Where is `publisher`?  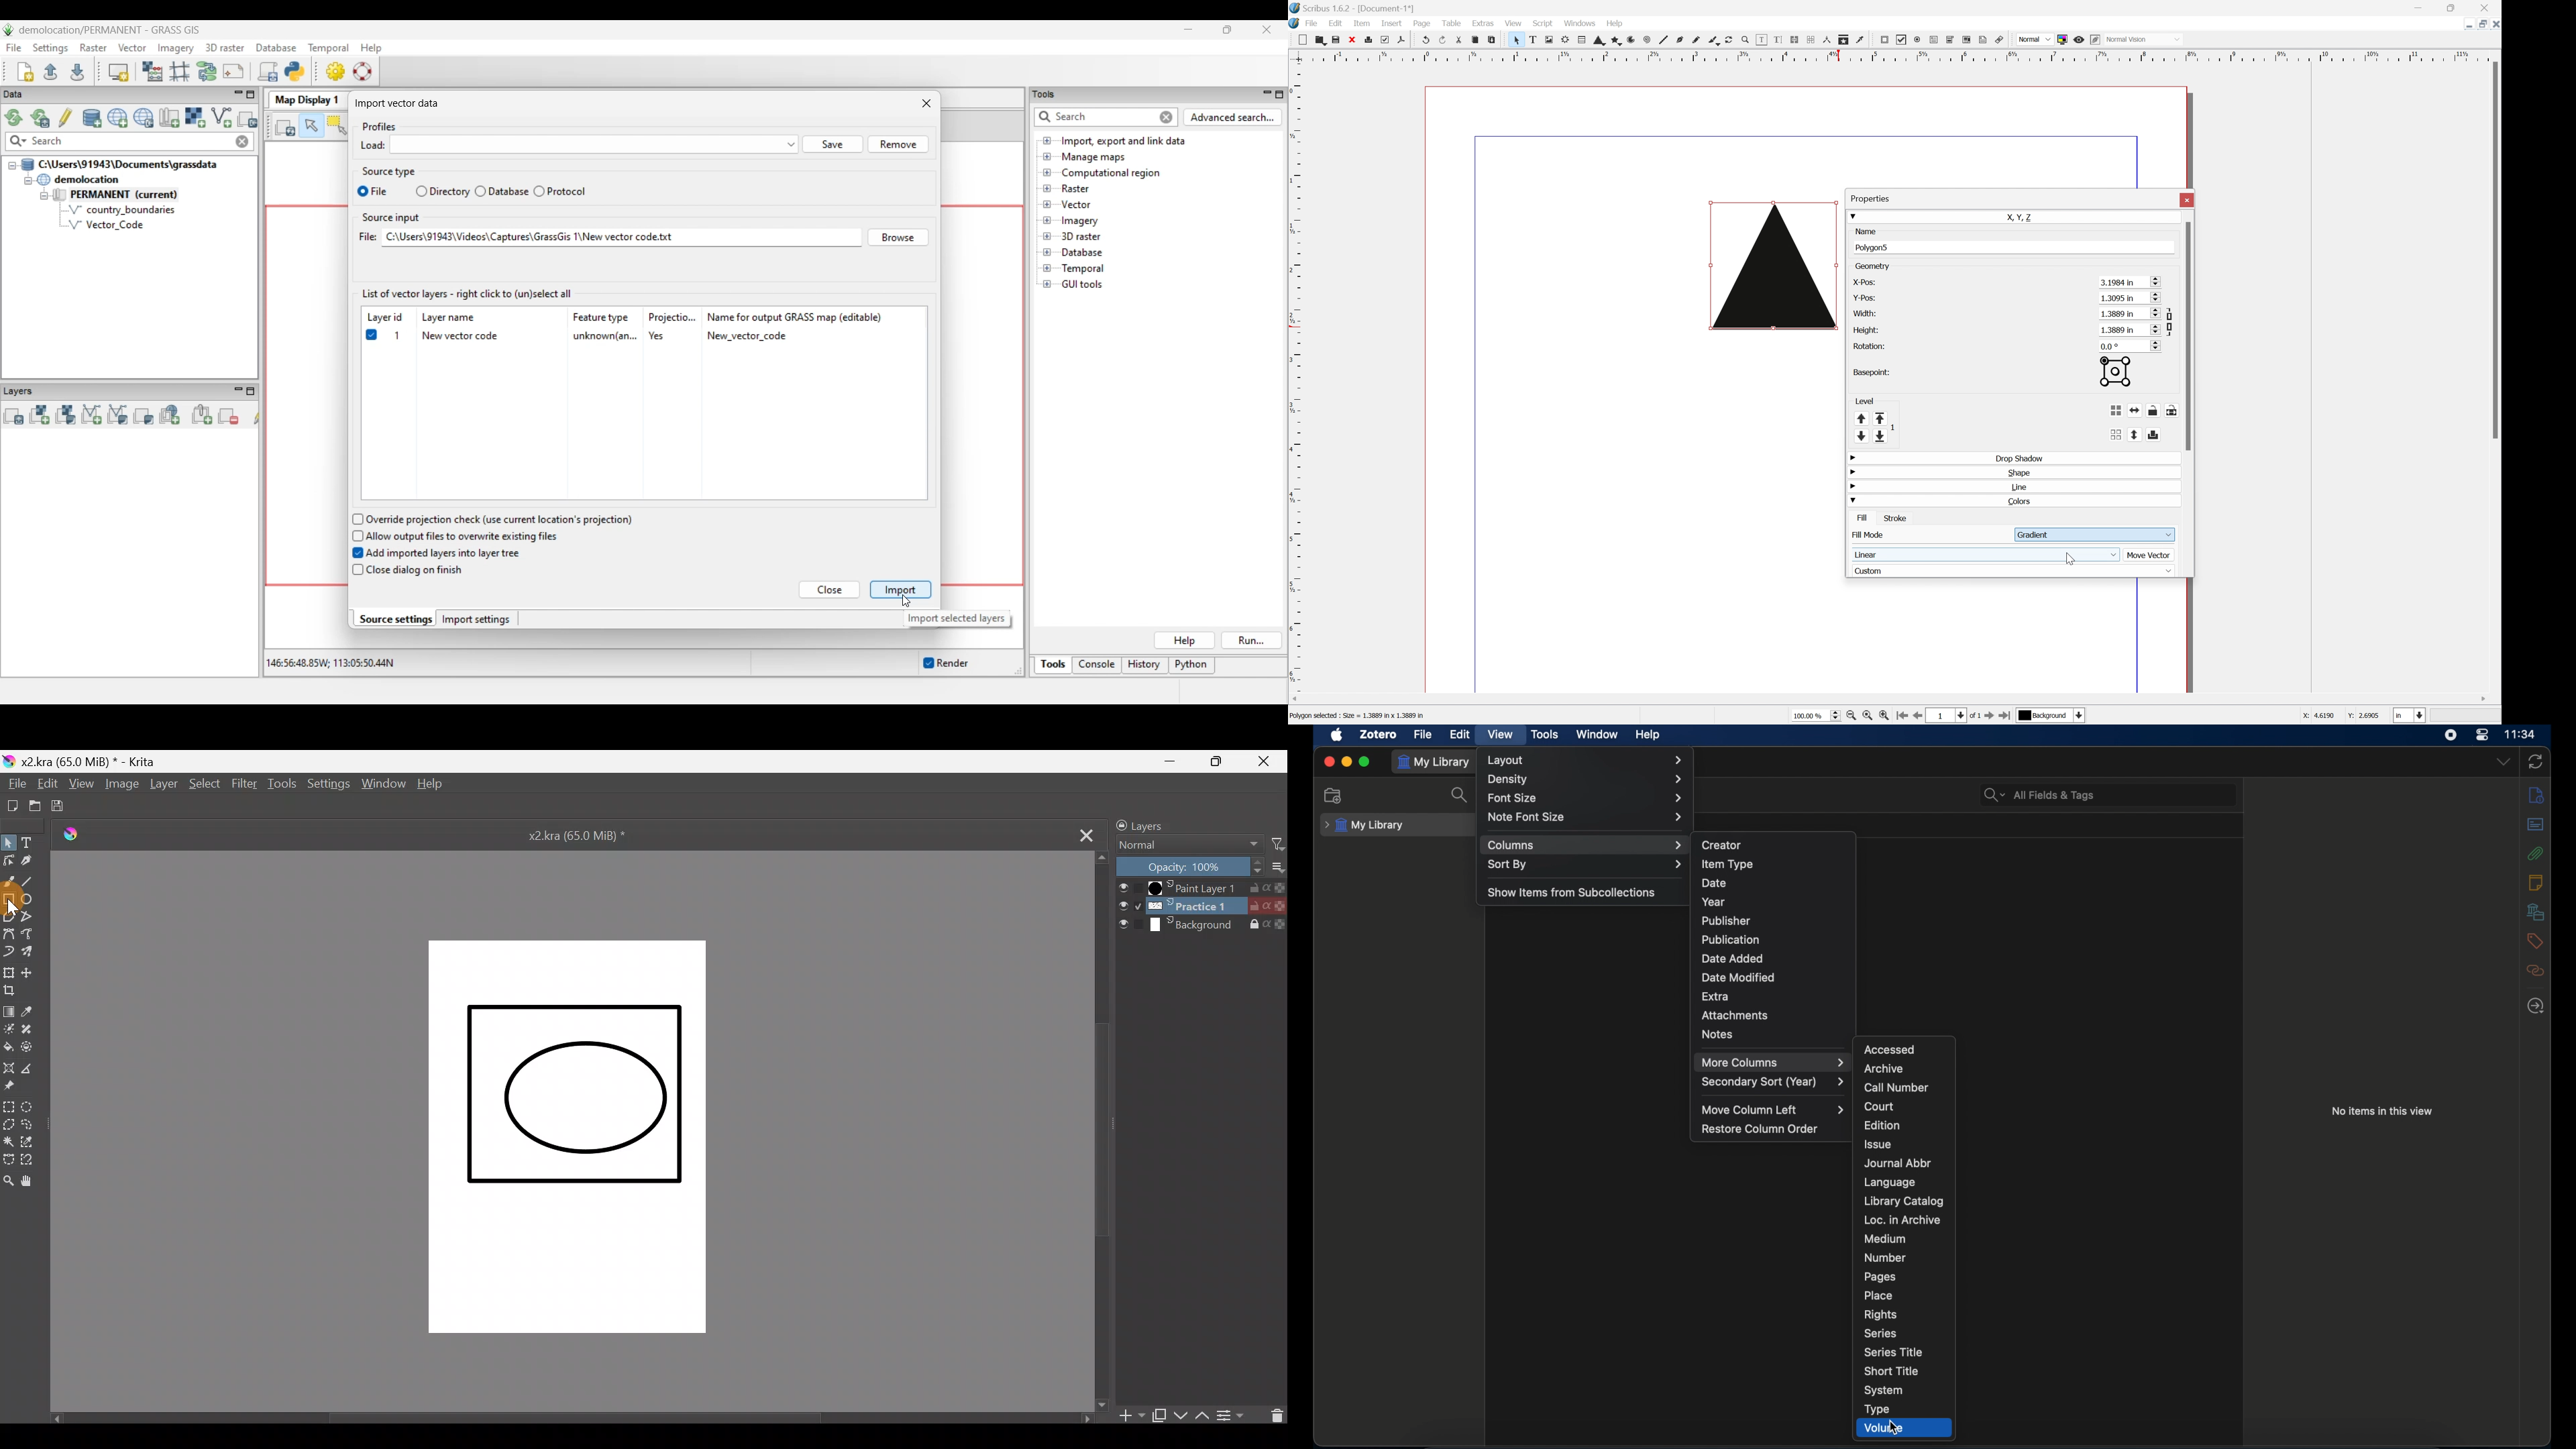 publisher is located at coordinates (1727, 921).